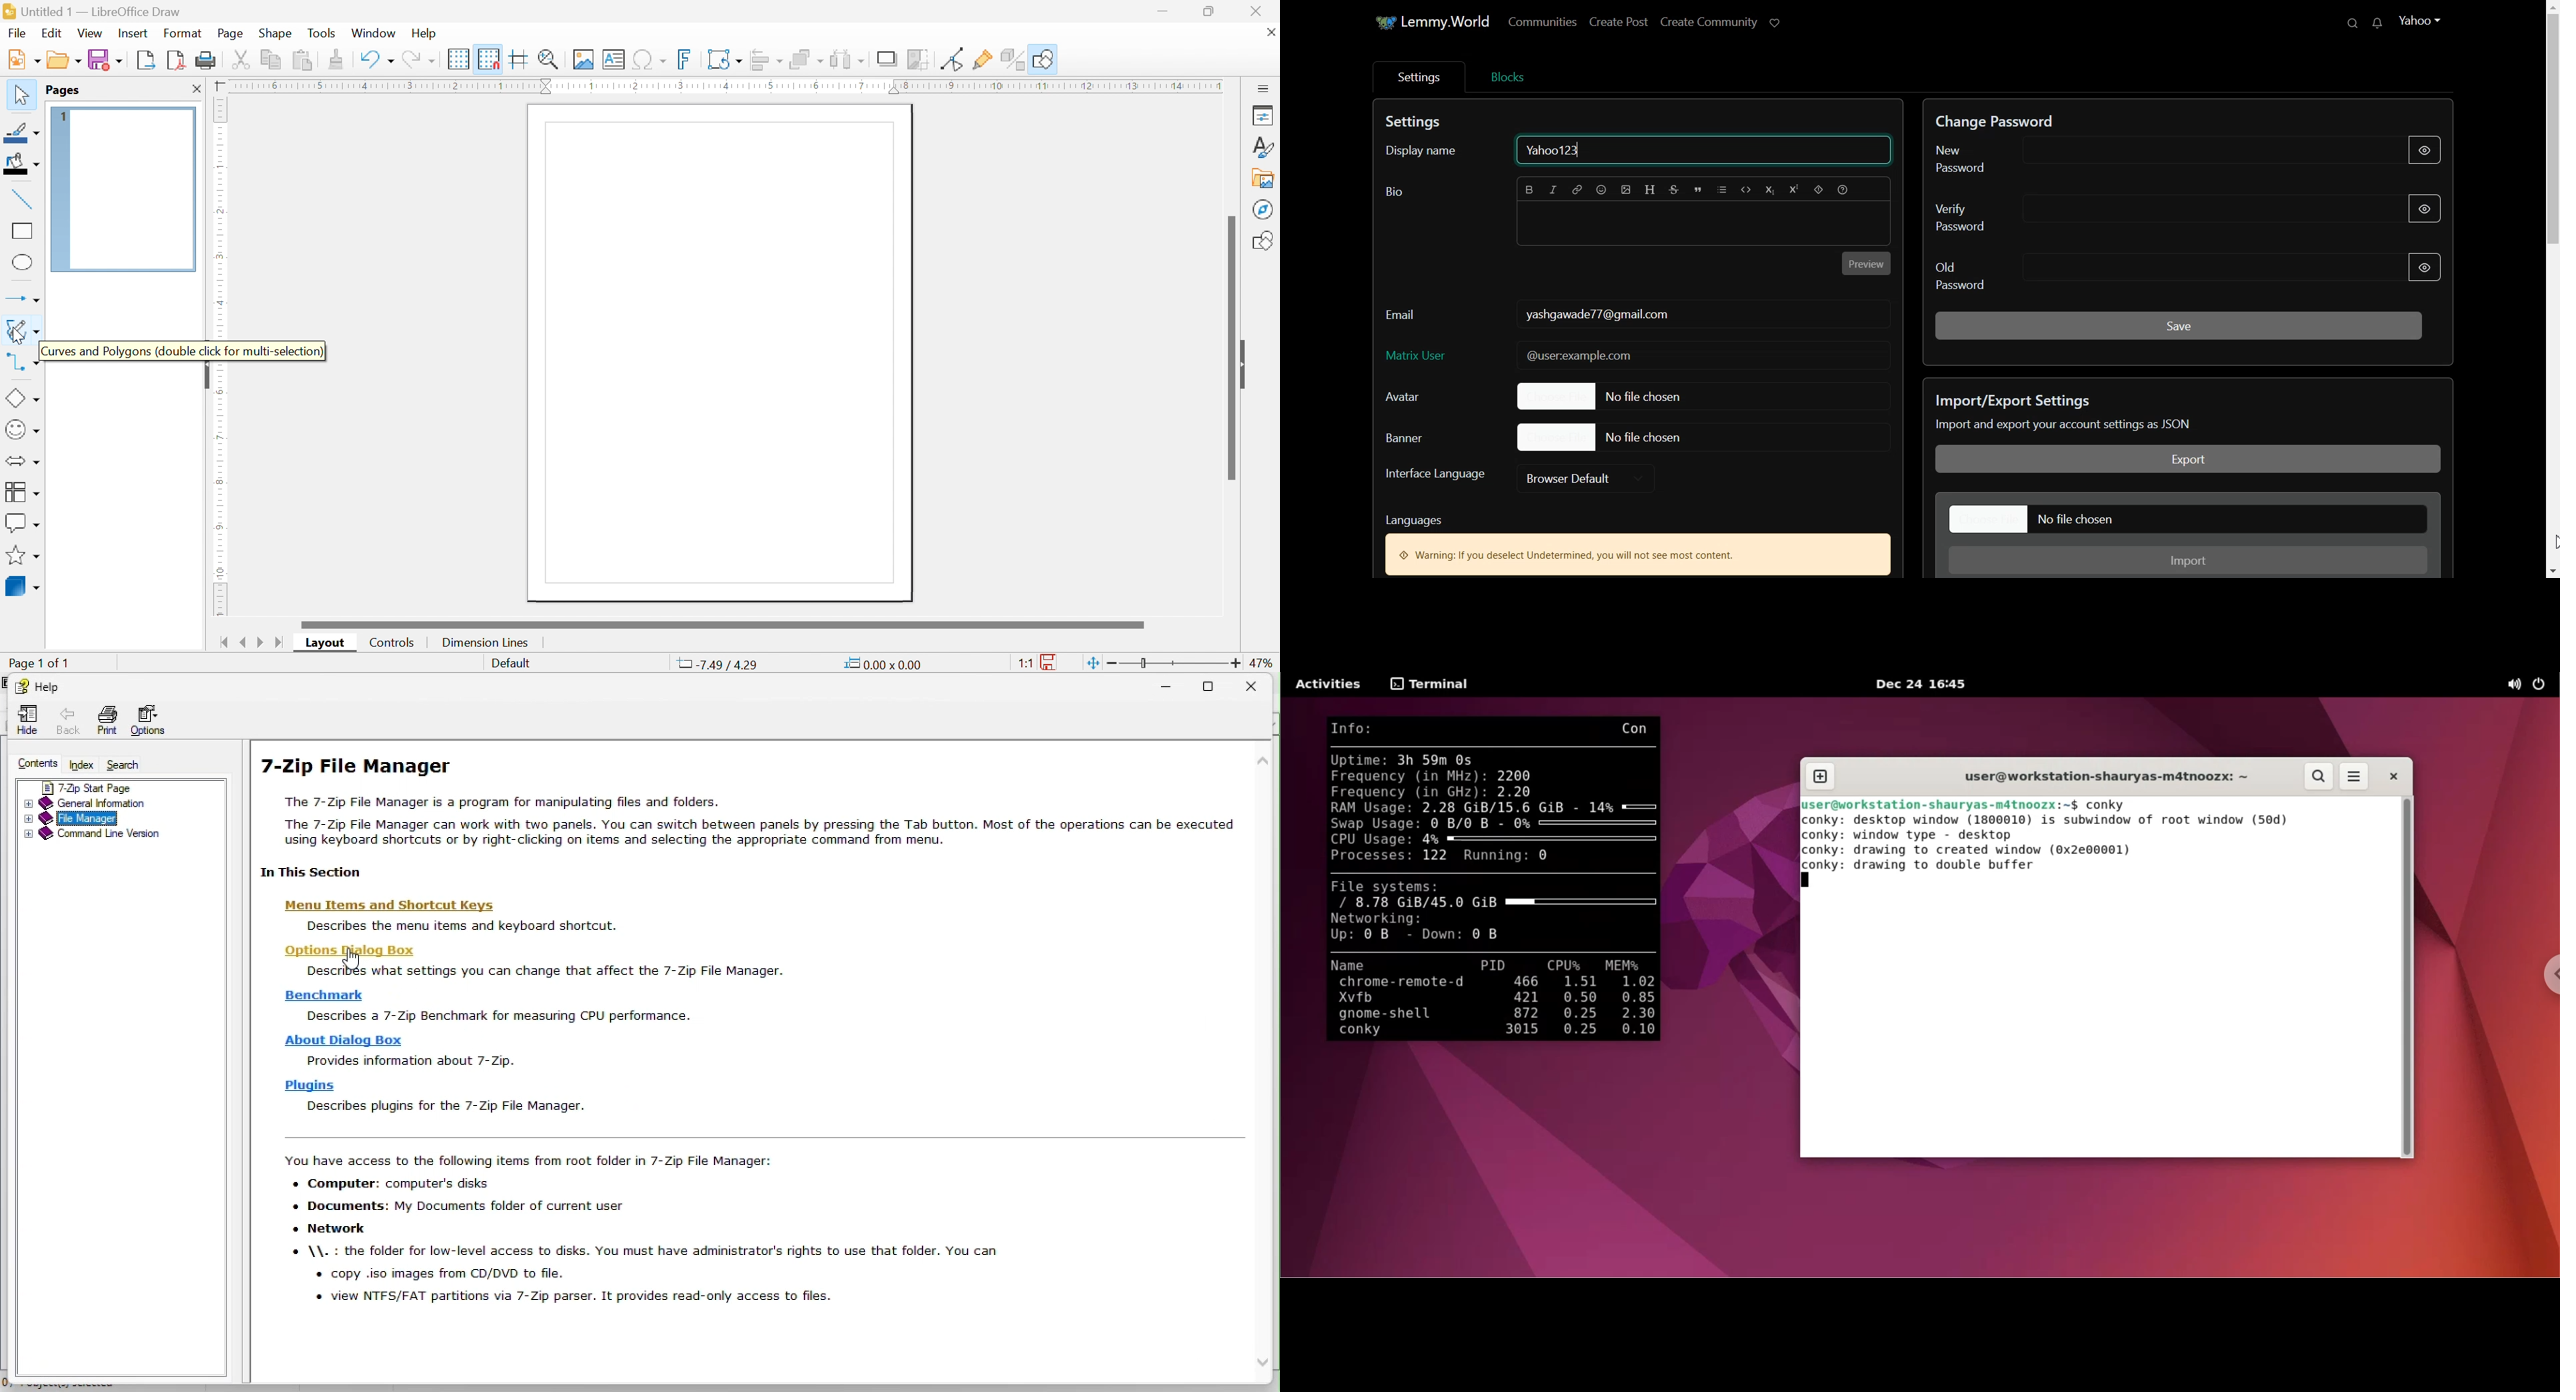  What do you see at coordinates (1587, 478) in the screenshot?
I see `Browser default` at bounding box center [1587, 478].